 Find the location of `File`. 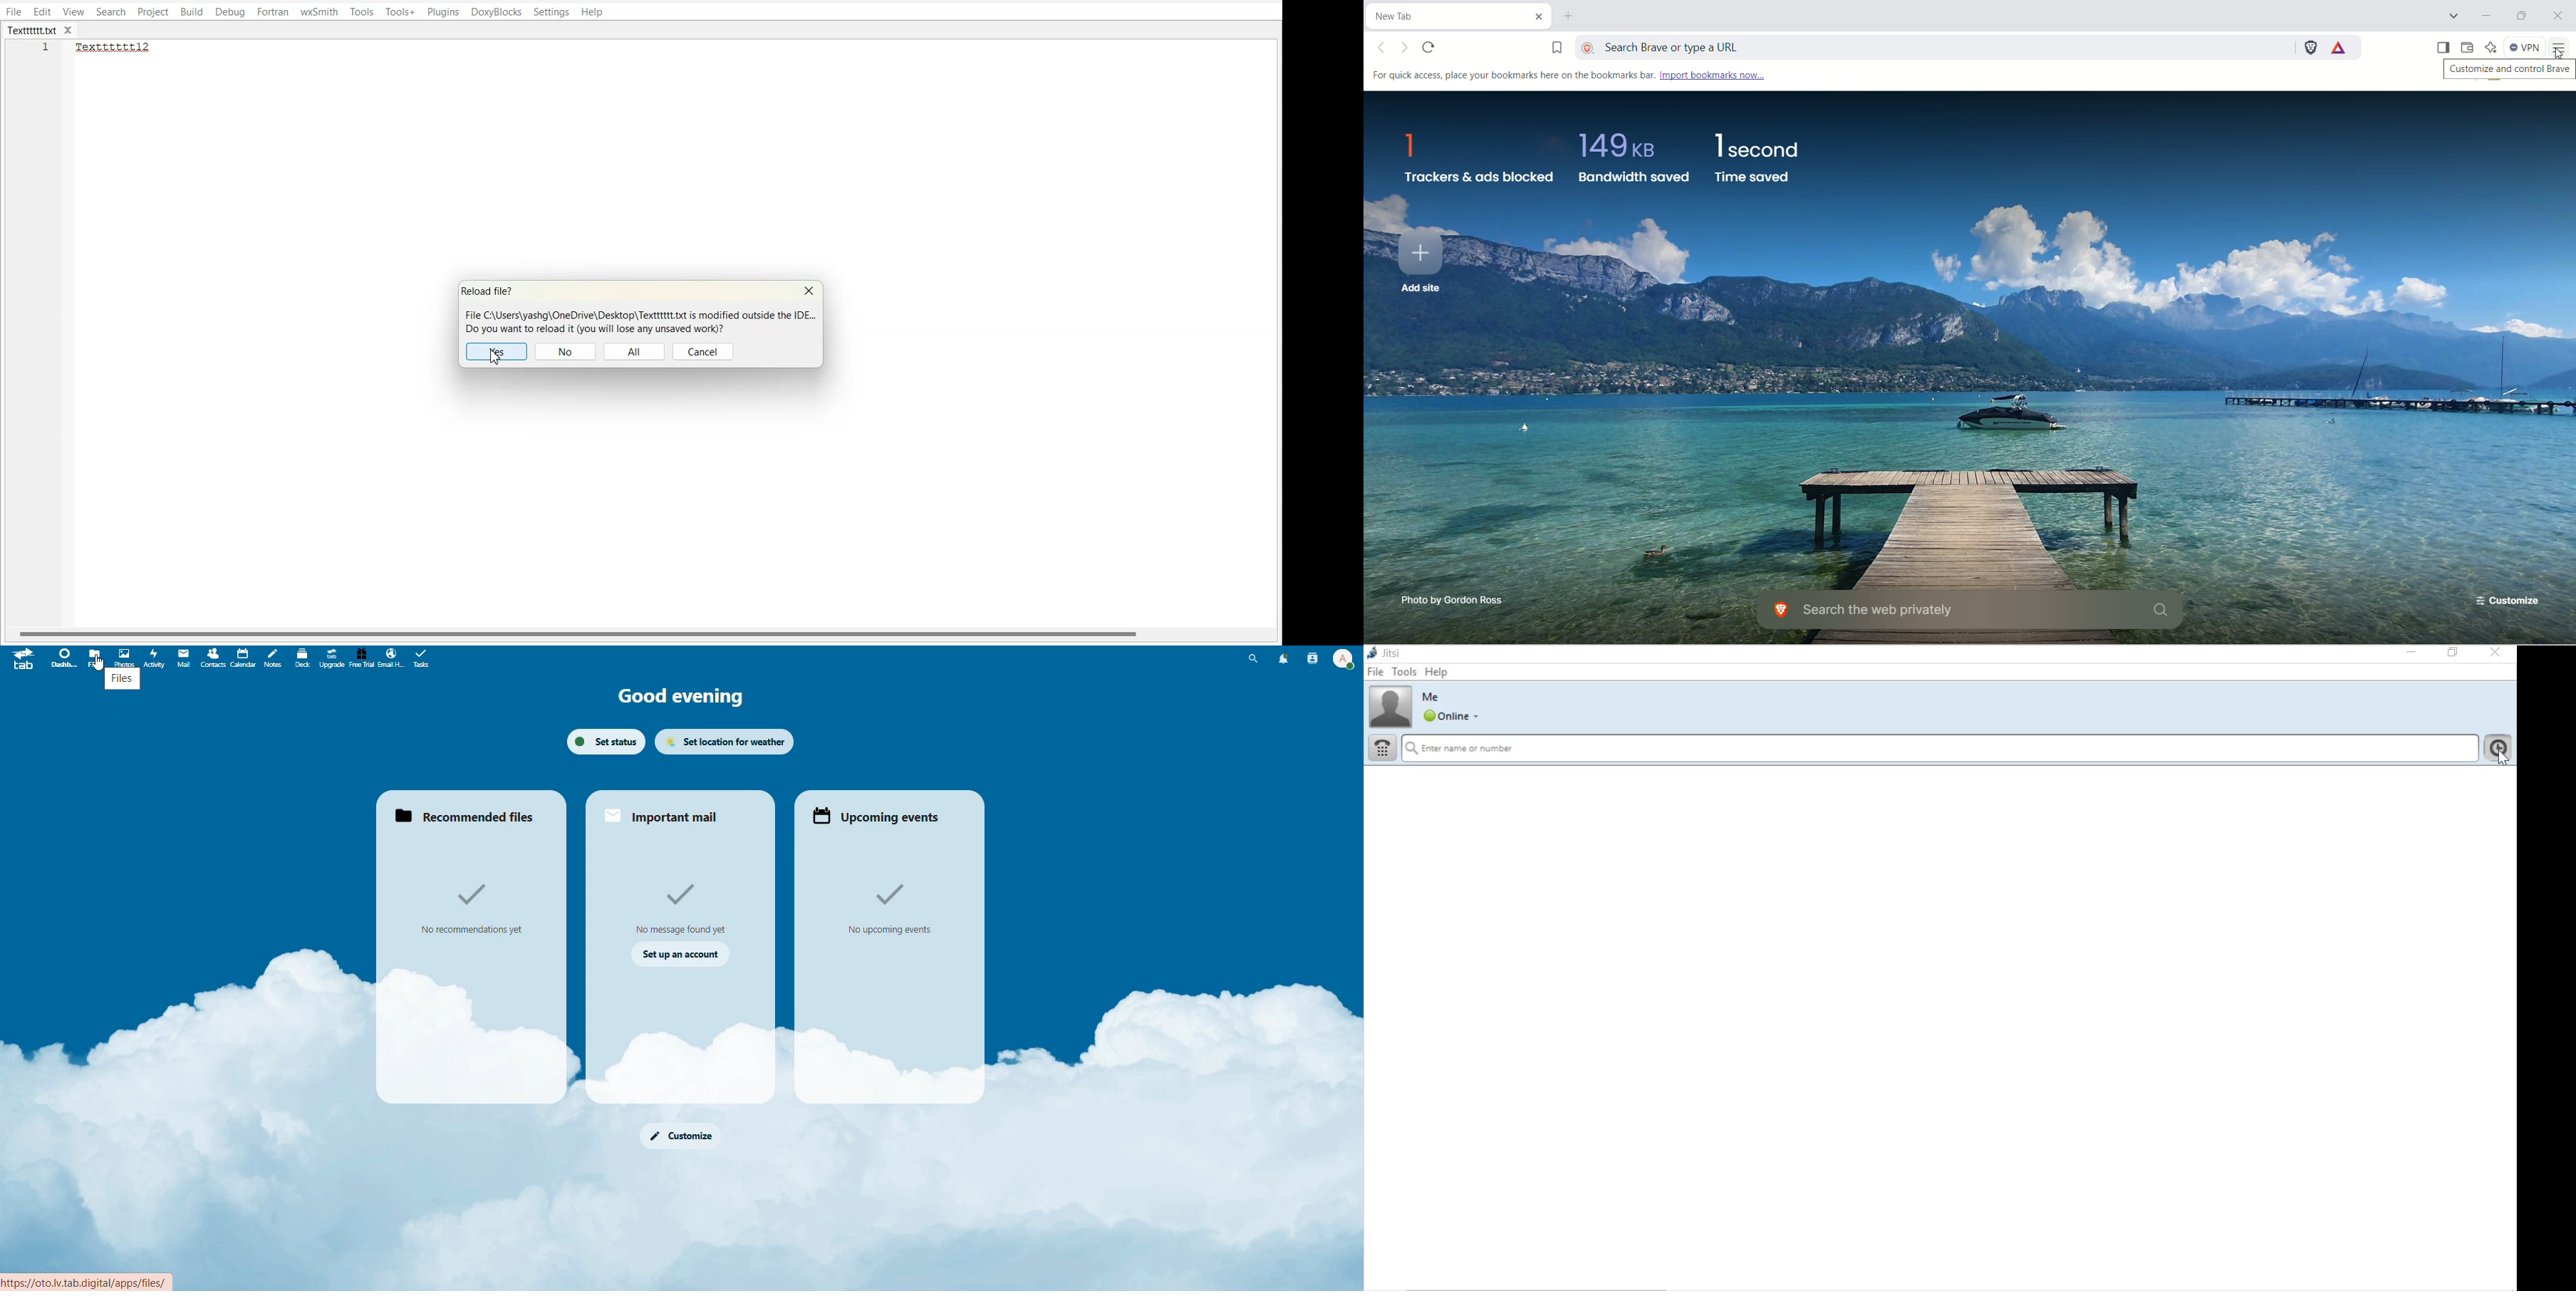

File is located at coordinates (13, 11).